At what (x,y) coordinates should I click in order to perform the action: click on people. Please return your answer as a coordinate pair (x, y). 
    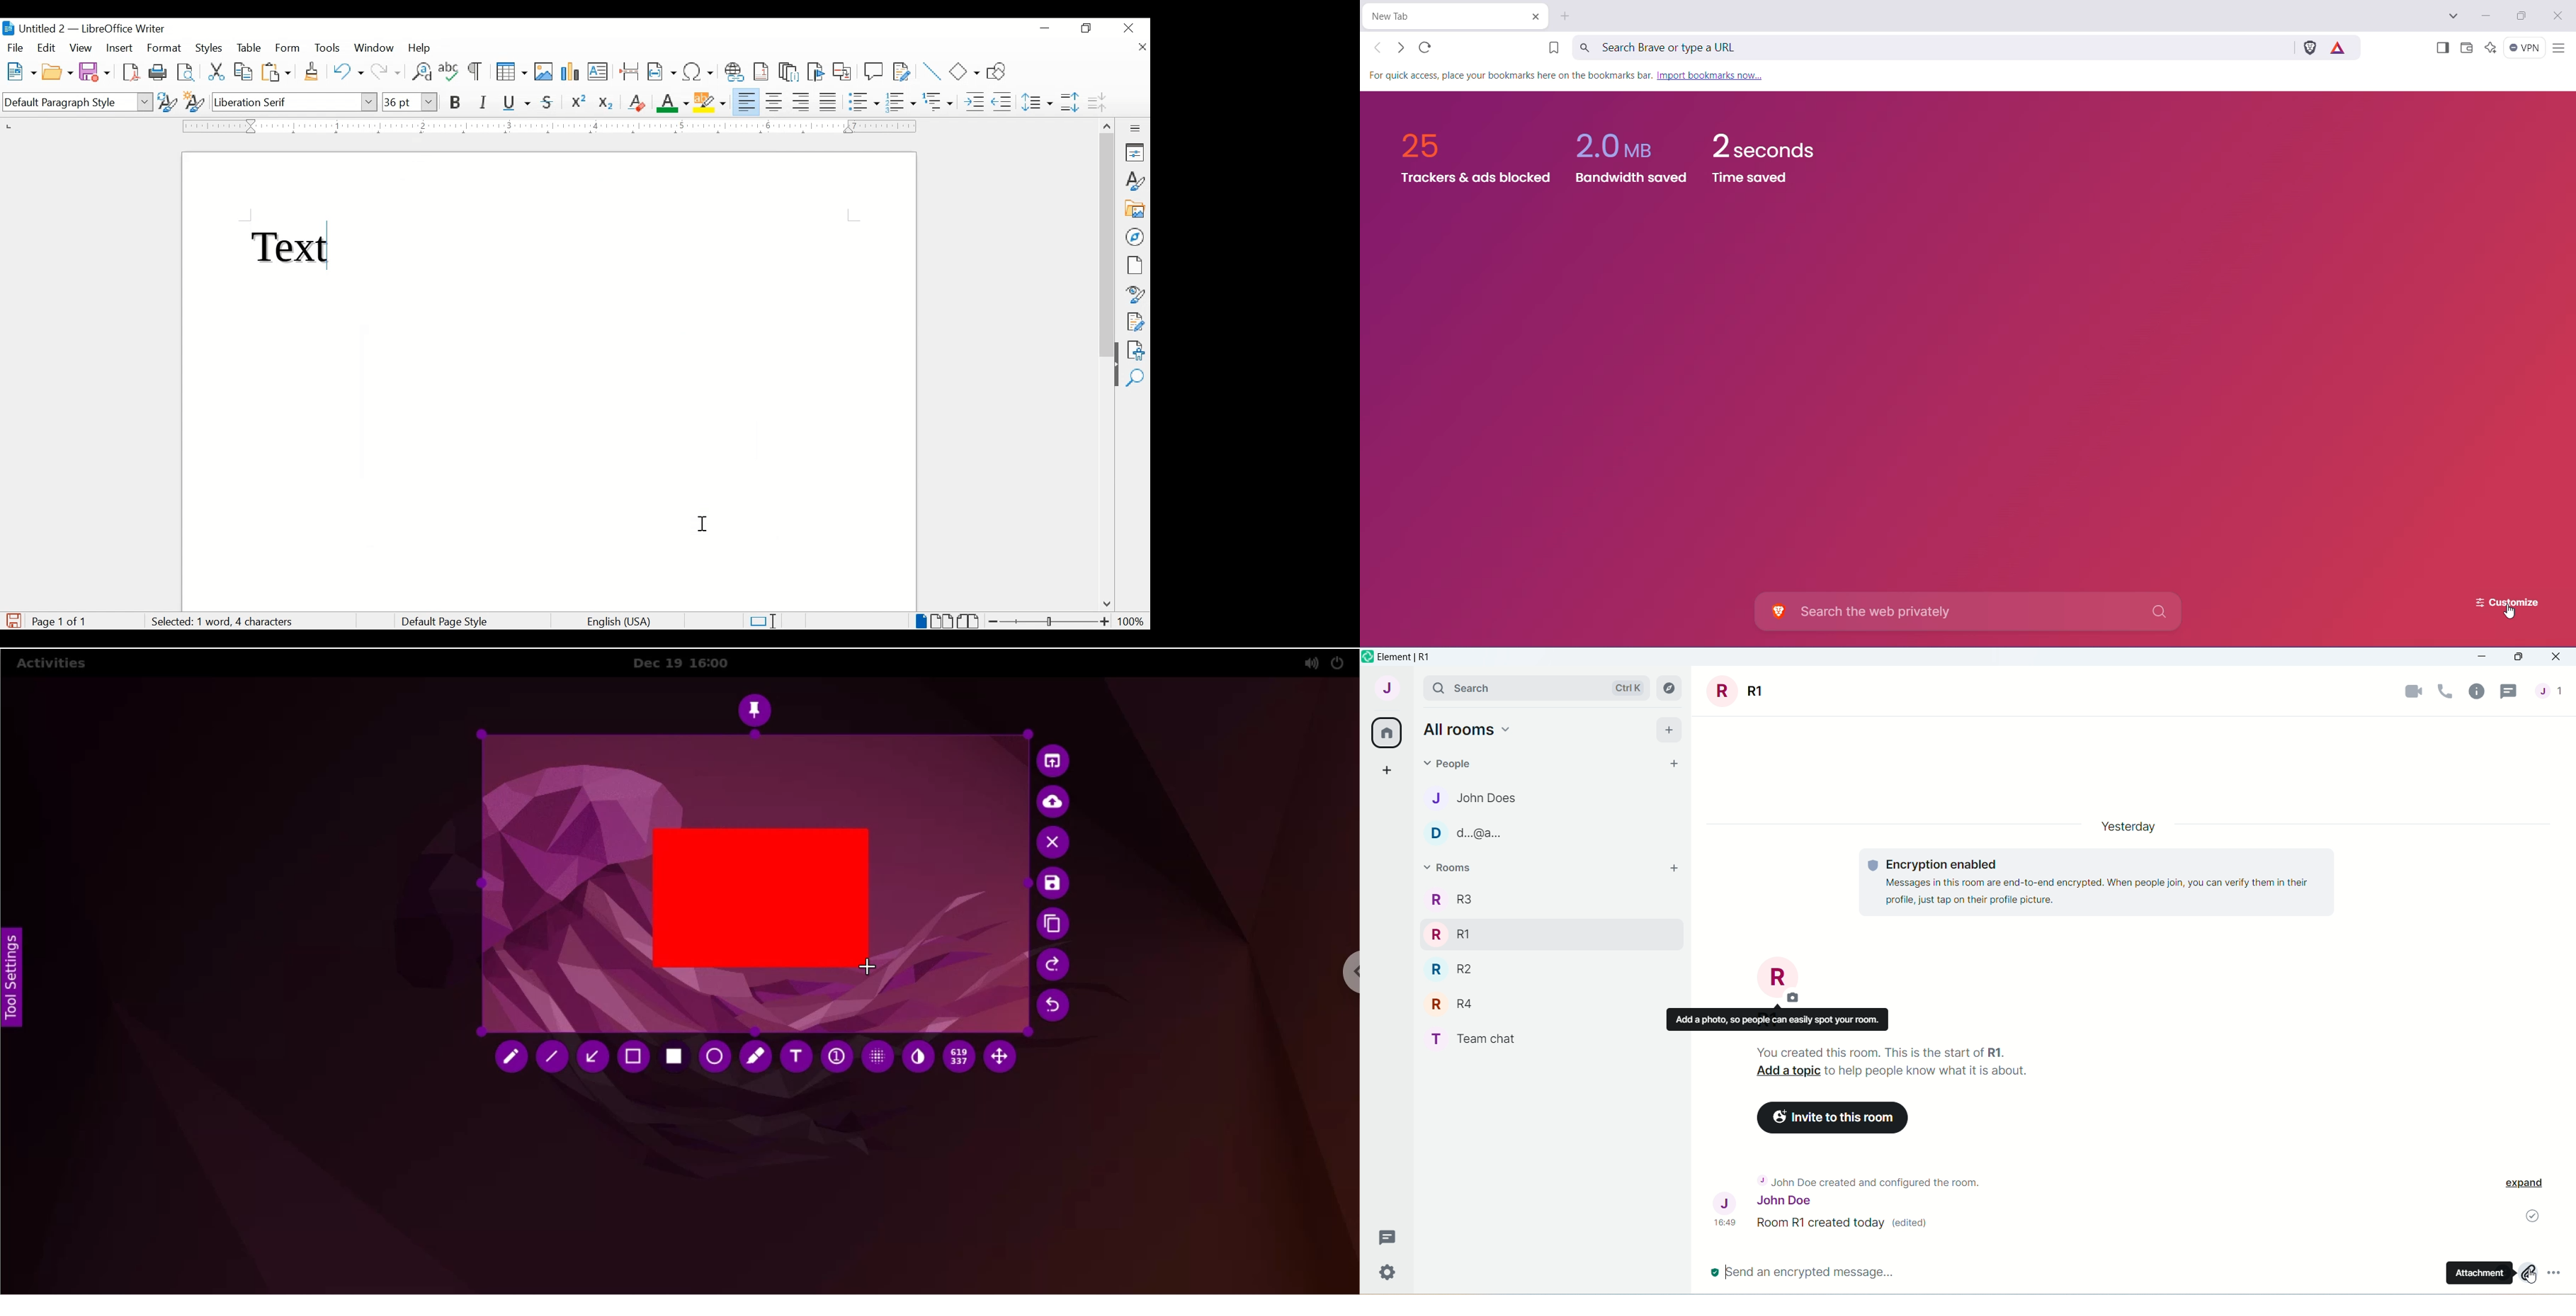
    Looking at the image, I should click on (1446, 763).